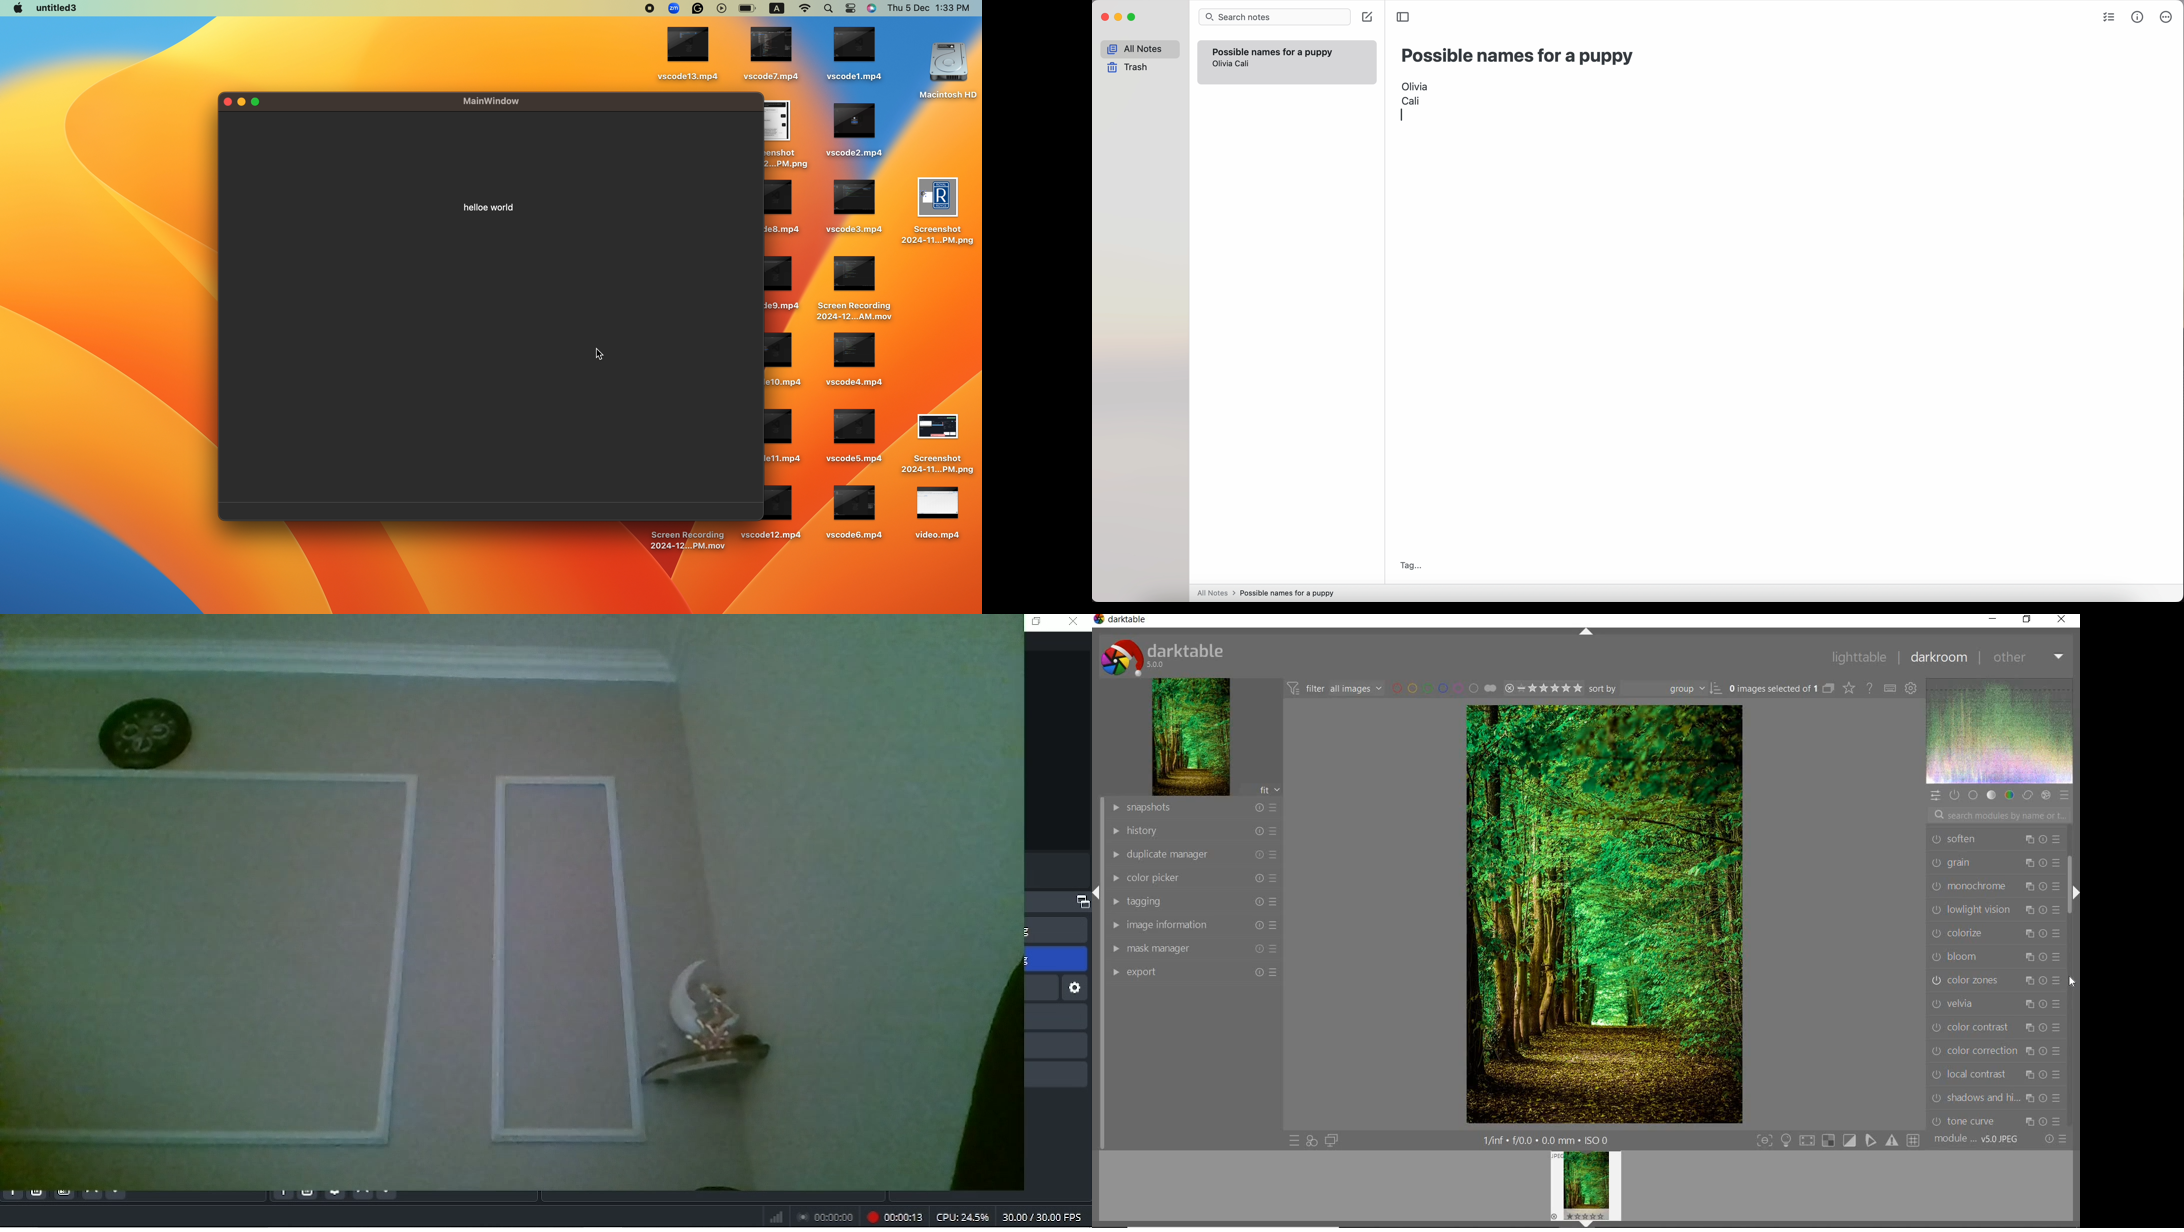 The width and height of the screenshot is (2184, 1232). I want to click on COLLAPSE GROUPED IMAGES, so click(1829, 688).